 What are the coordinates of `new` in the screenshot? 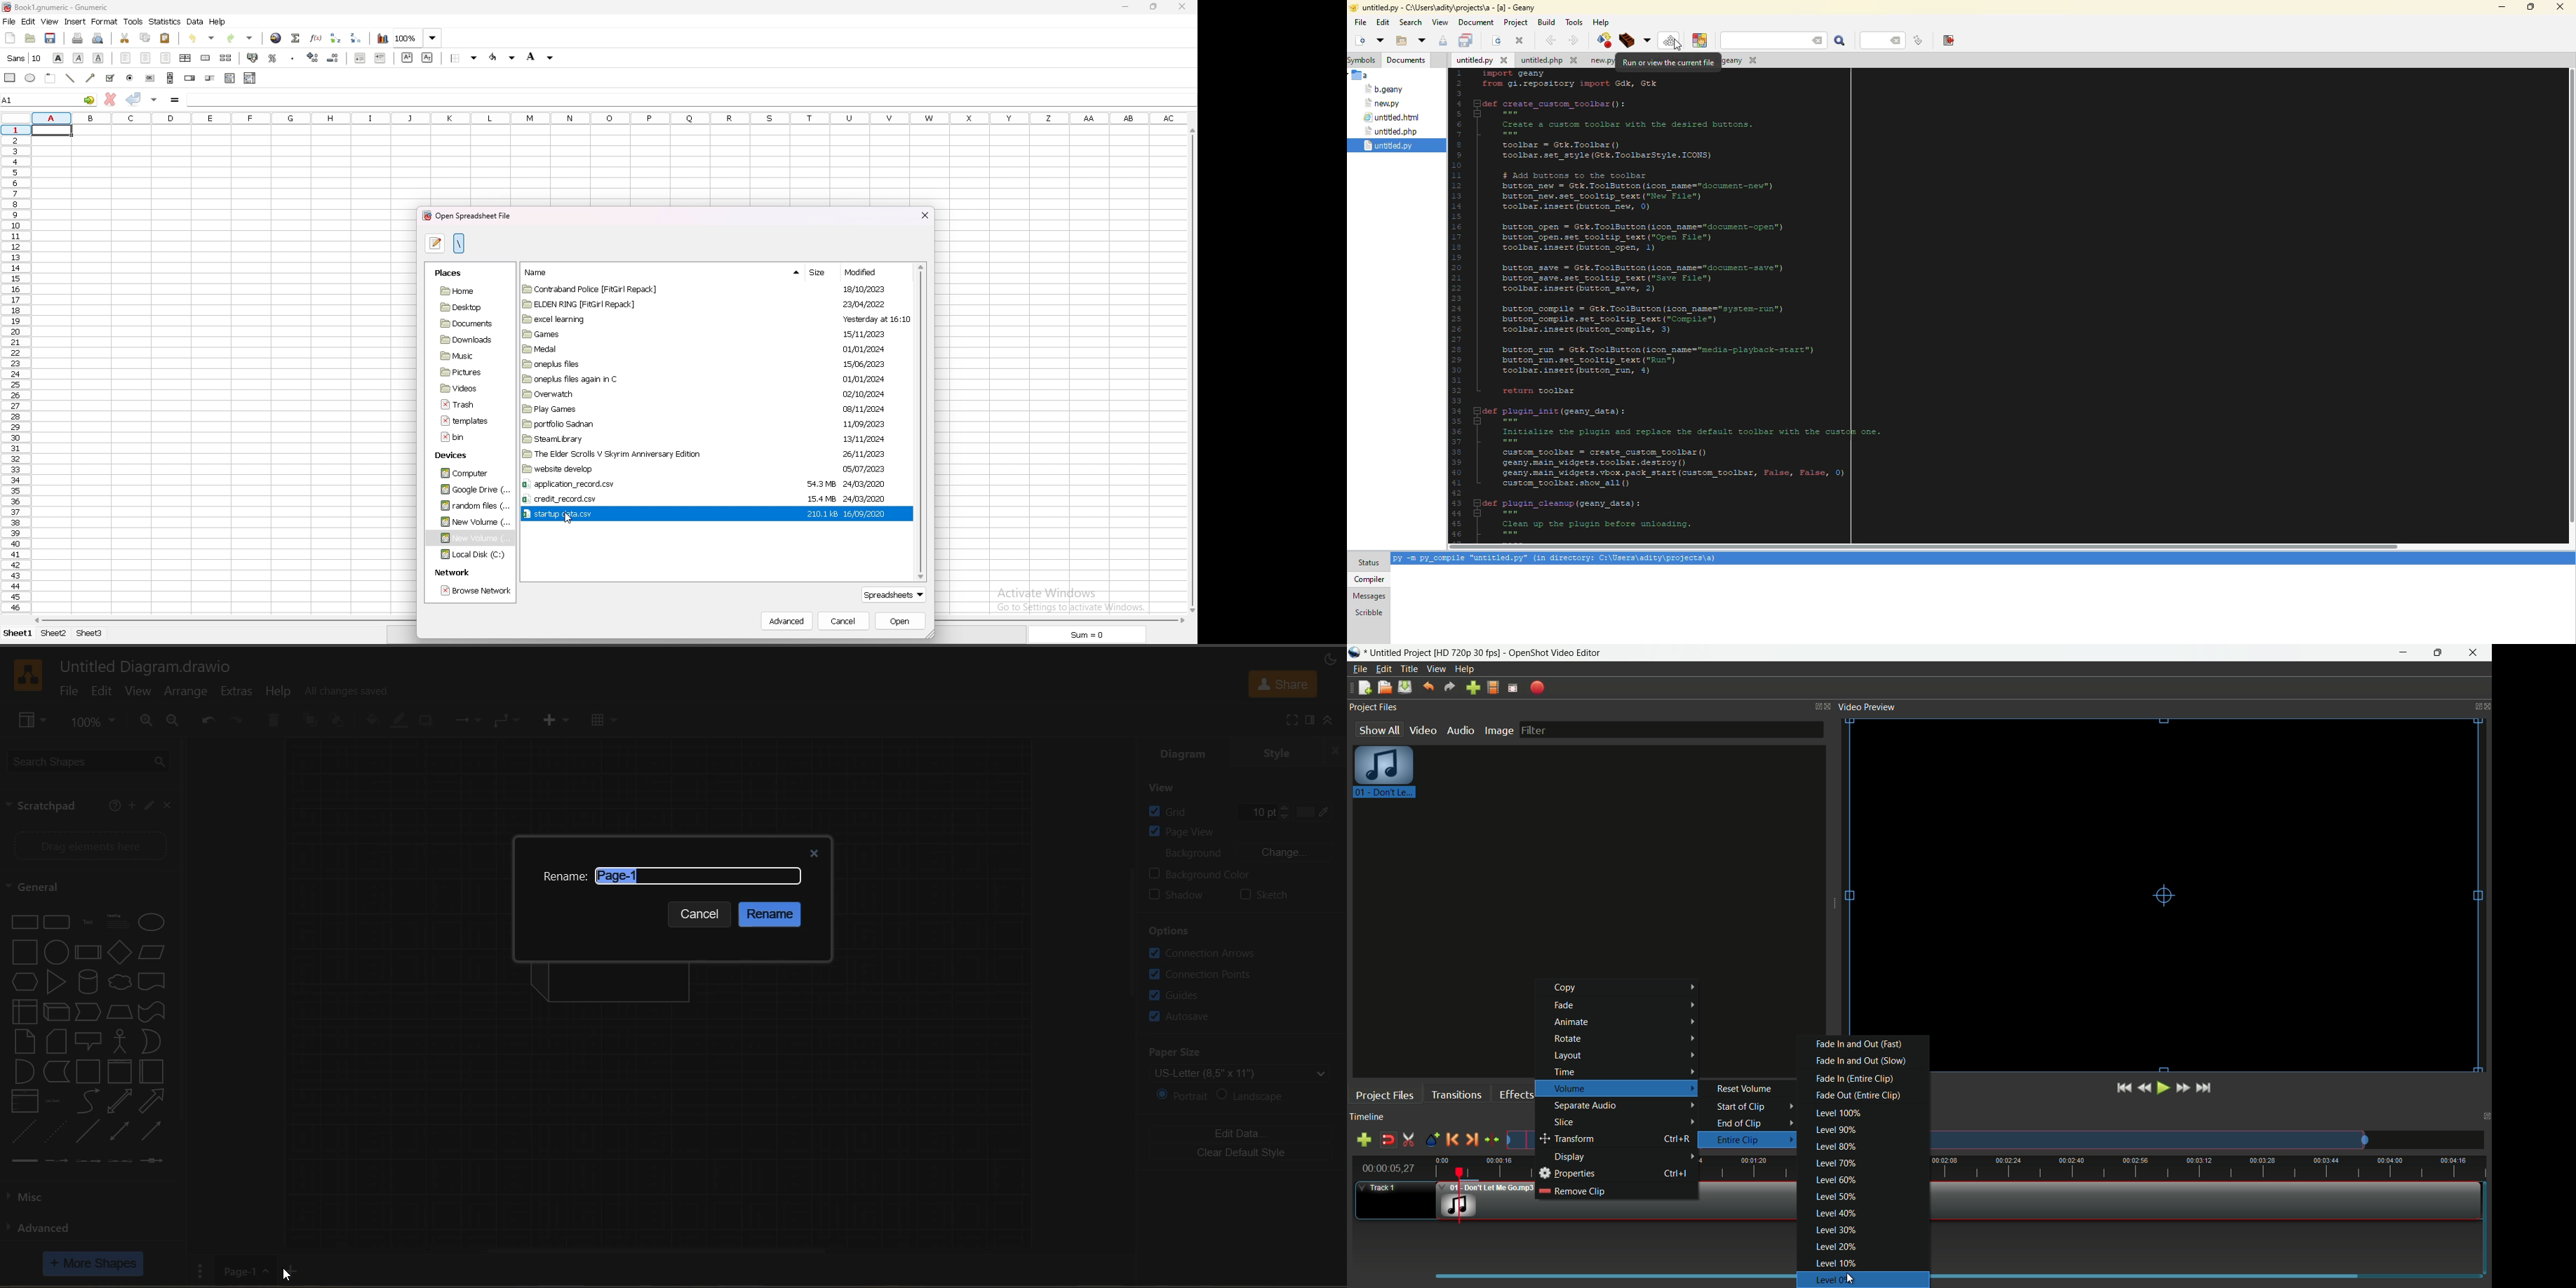 It's located at (10, 37).